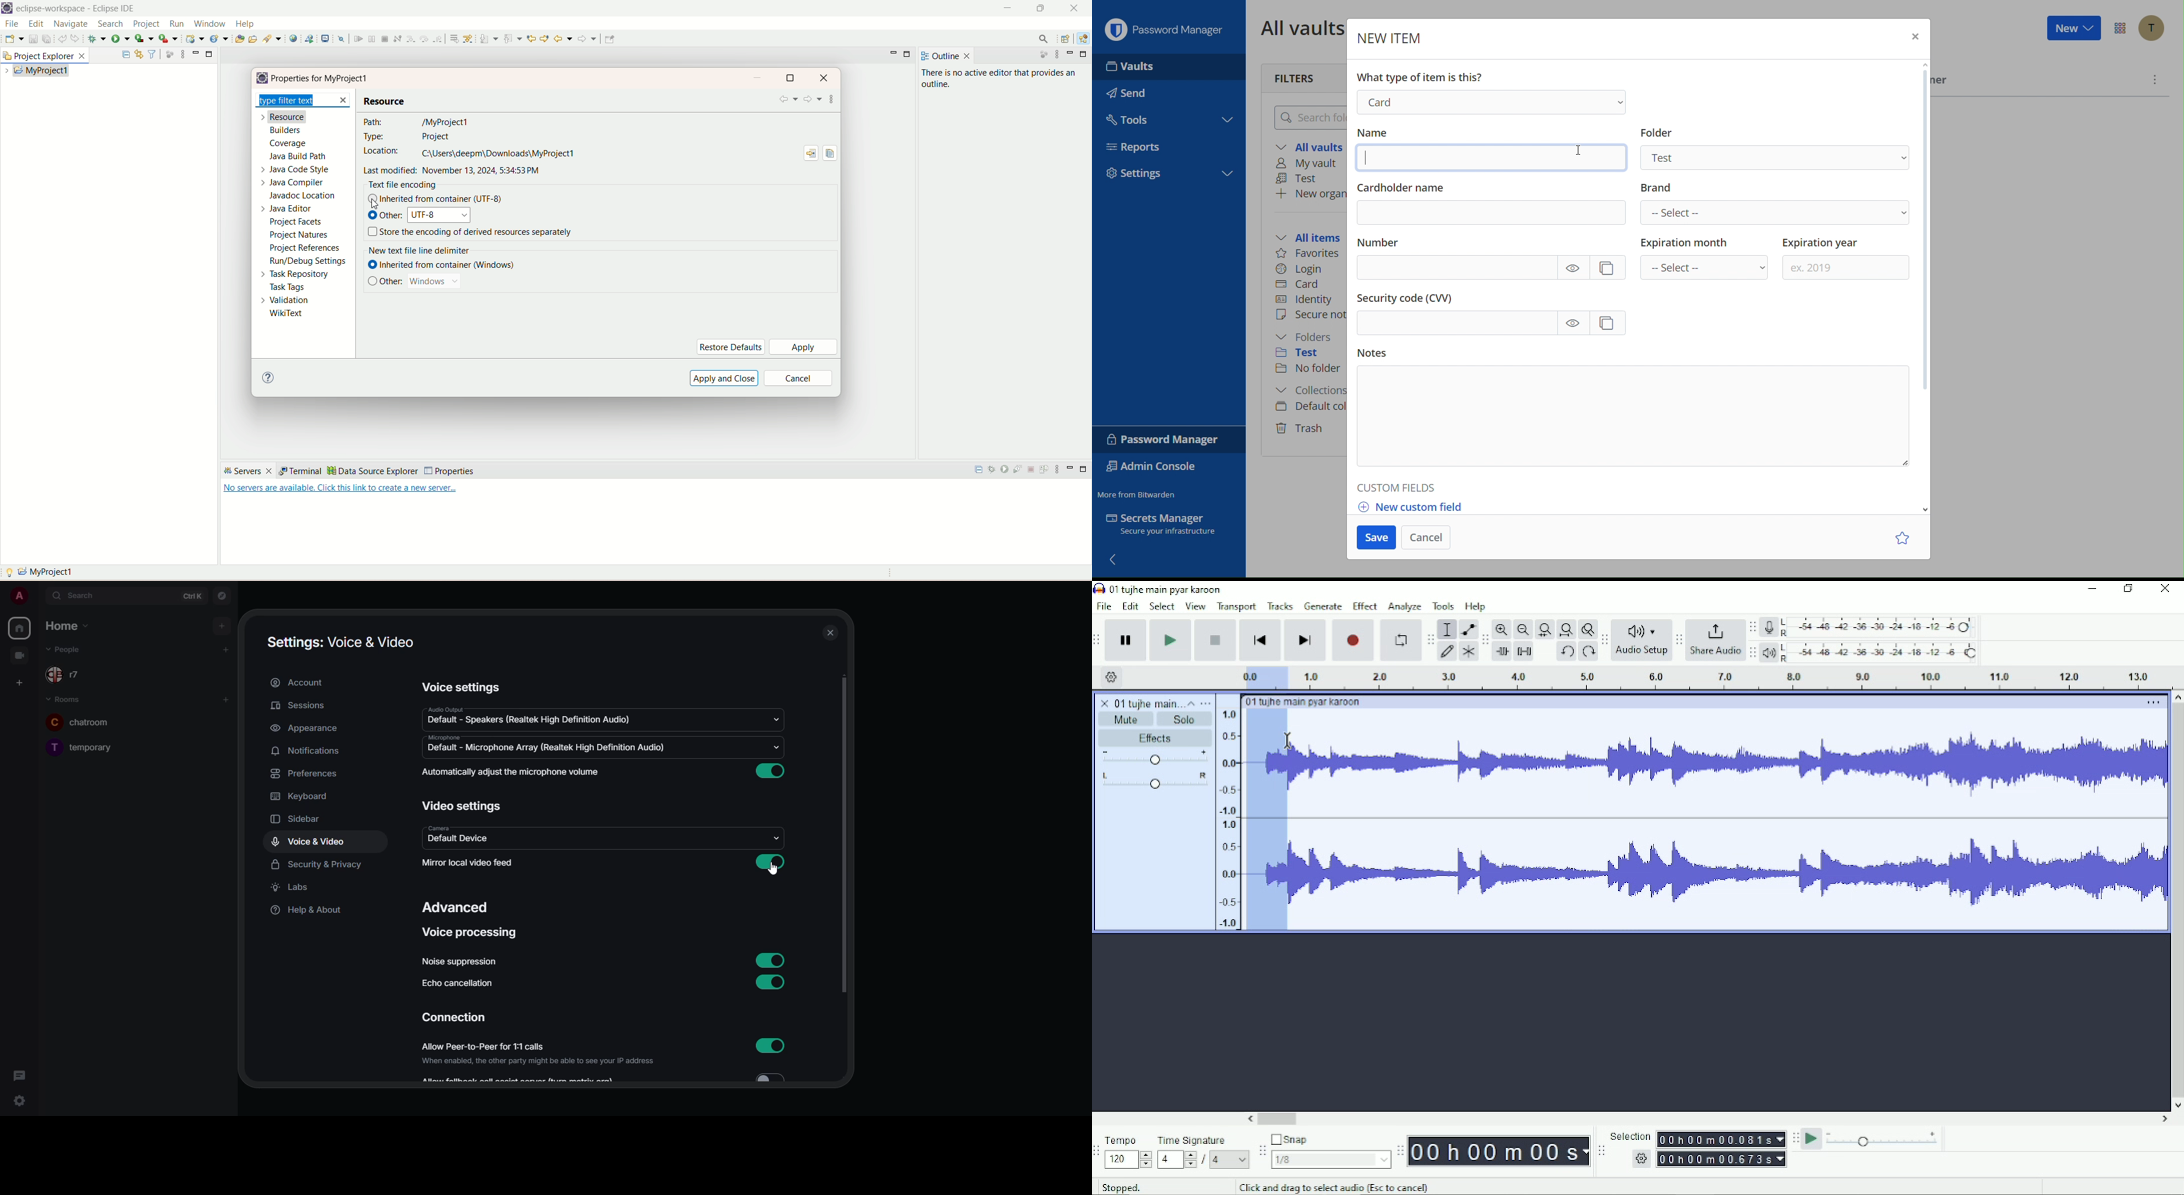 The image size is (2184, 1204). What do you see at coordinates (789, 78) in the screenshot?
I see `maximize` at bounding box center [789, 78].